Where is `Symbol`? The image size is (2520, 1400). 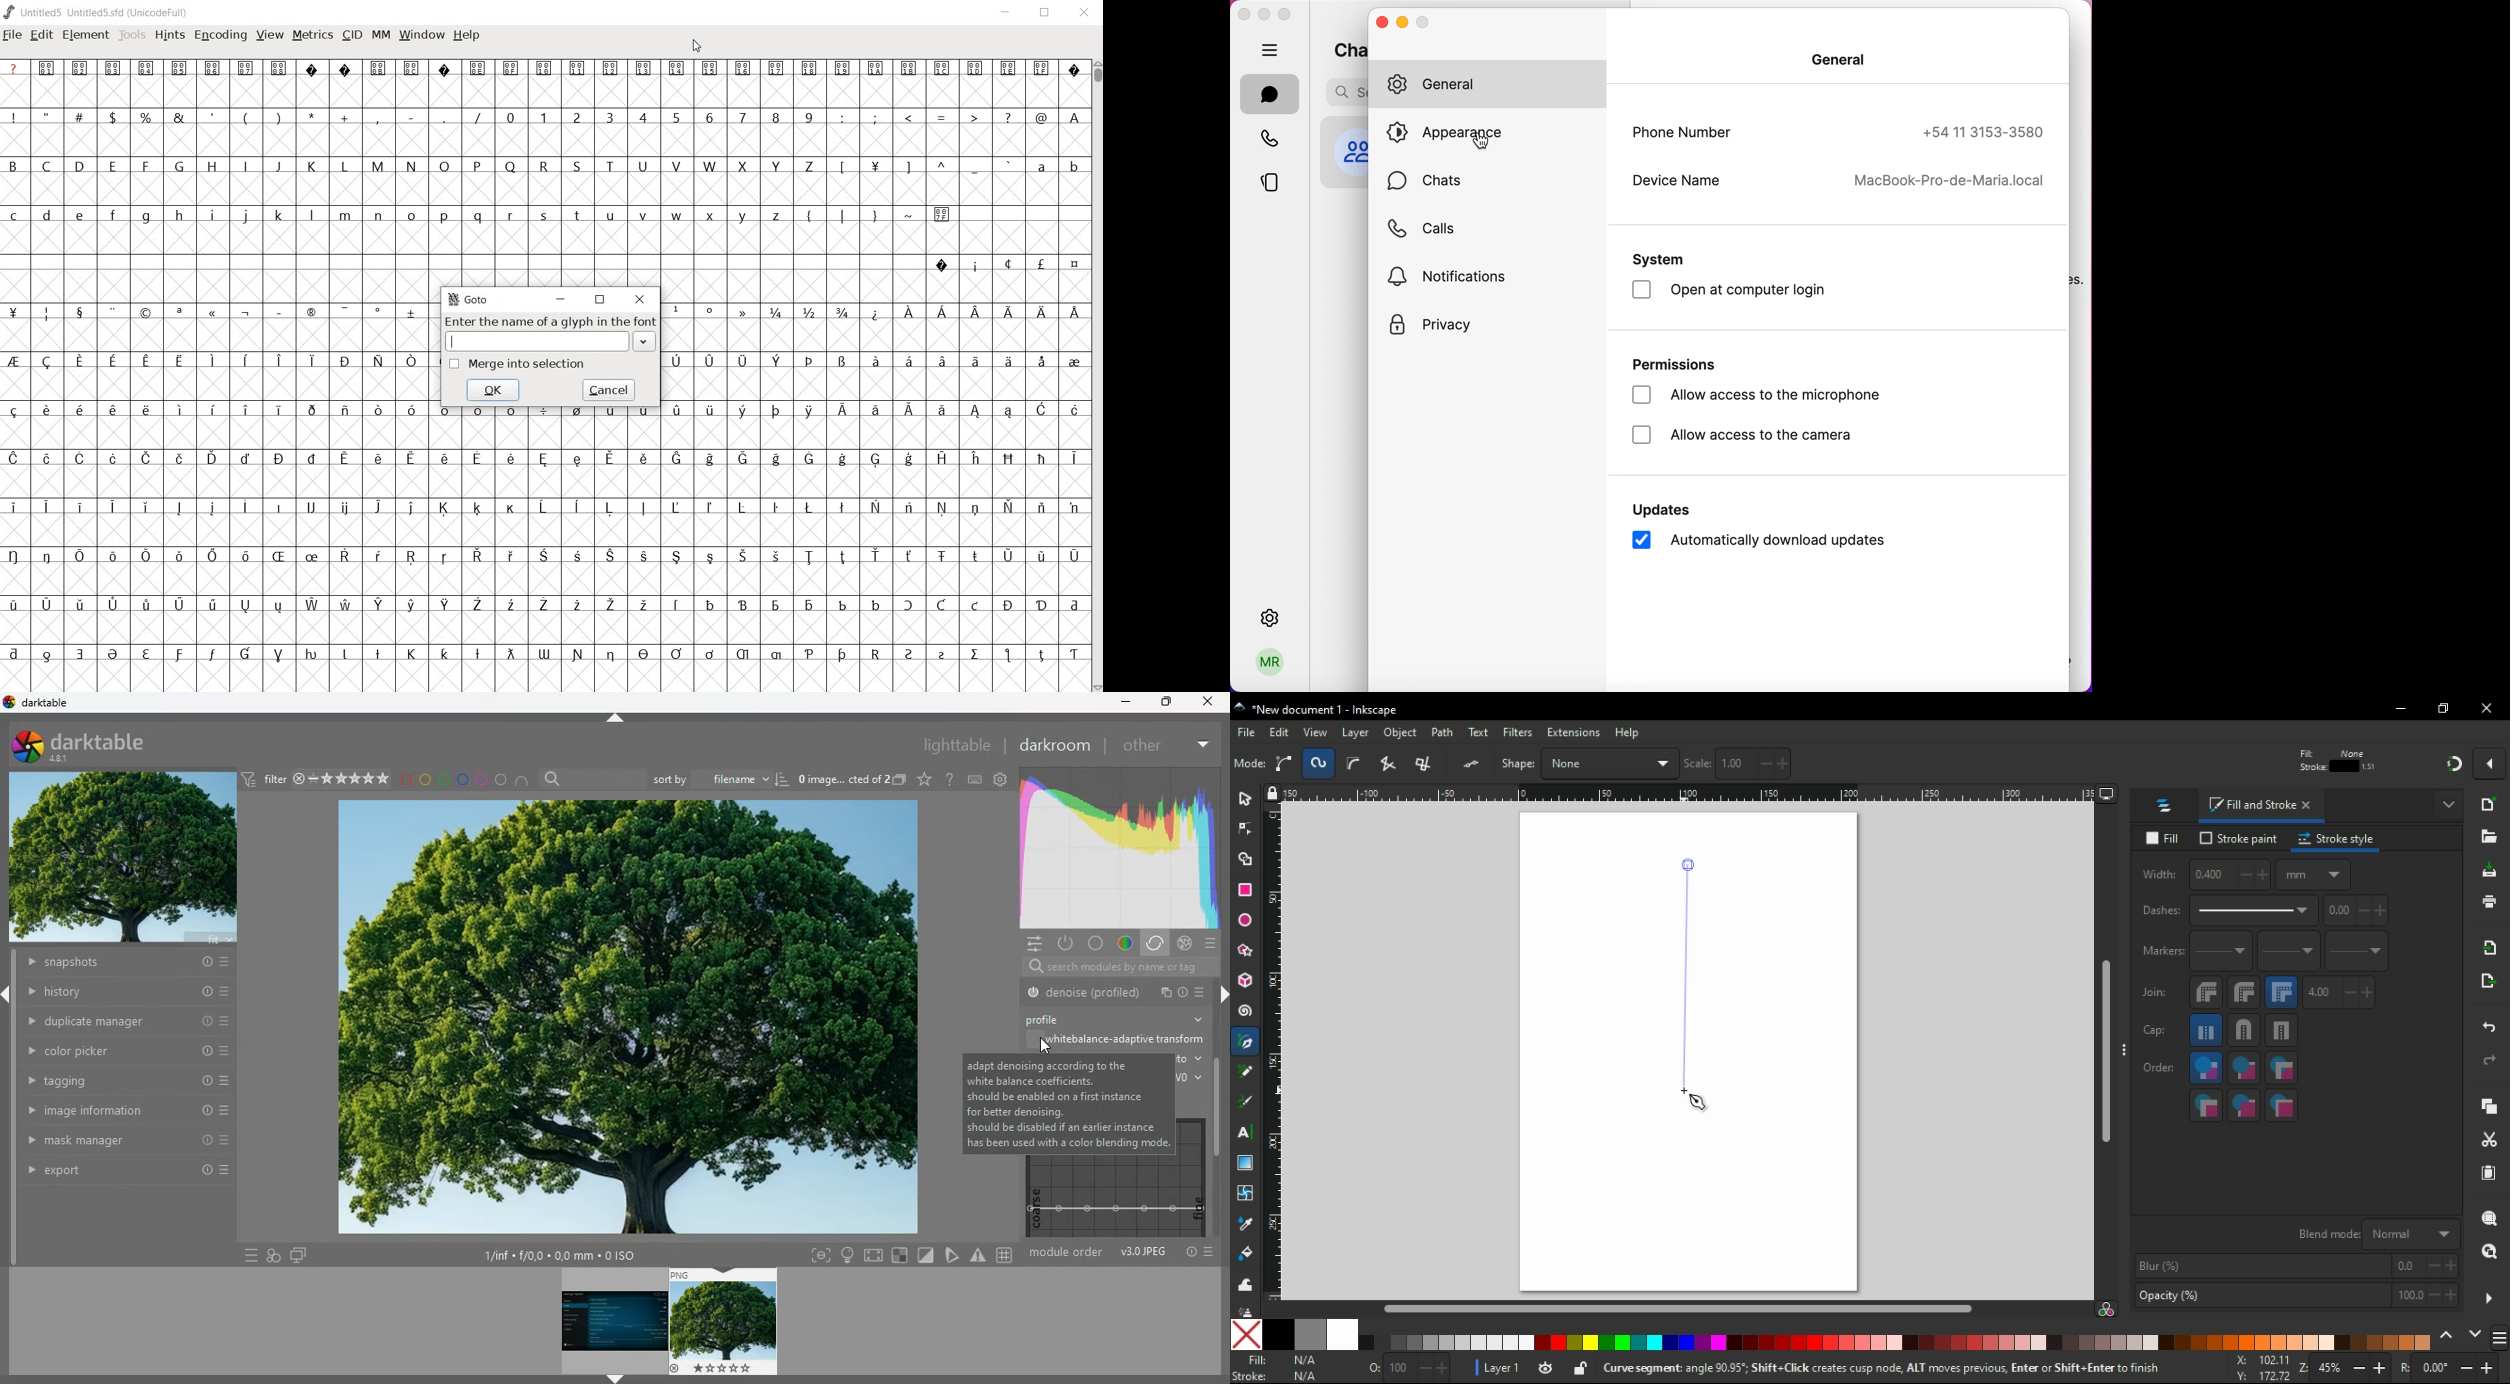 Symbol is located at coordinates (146, 655).